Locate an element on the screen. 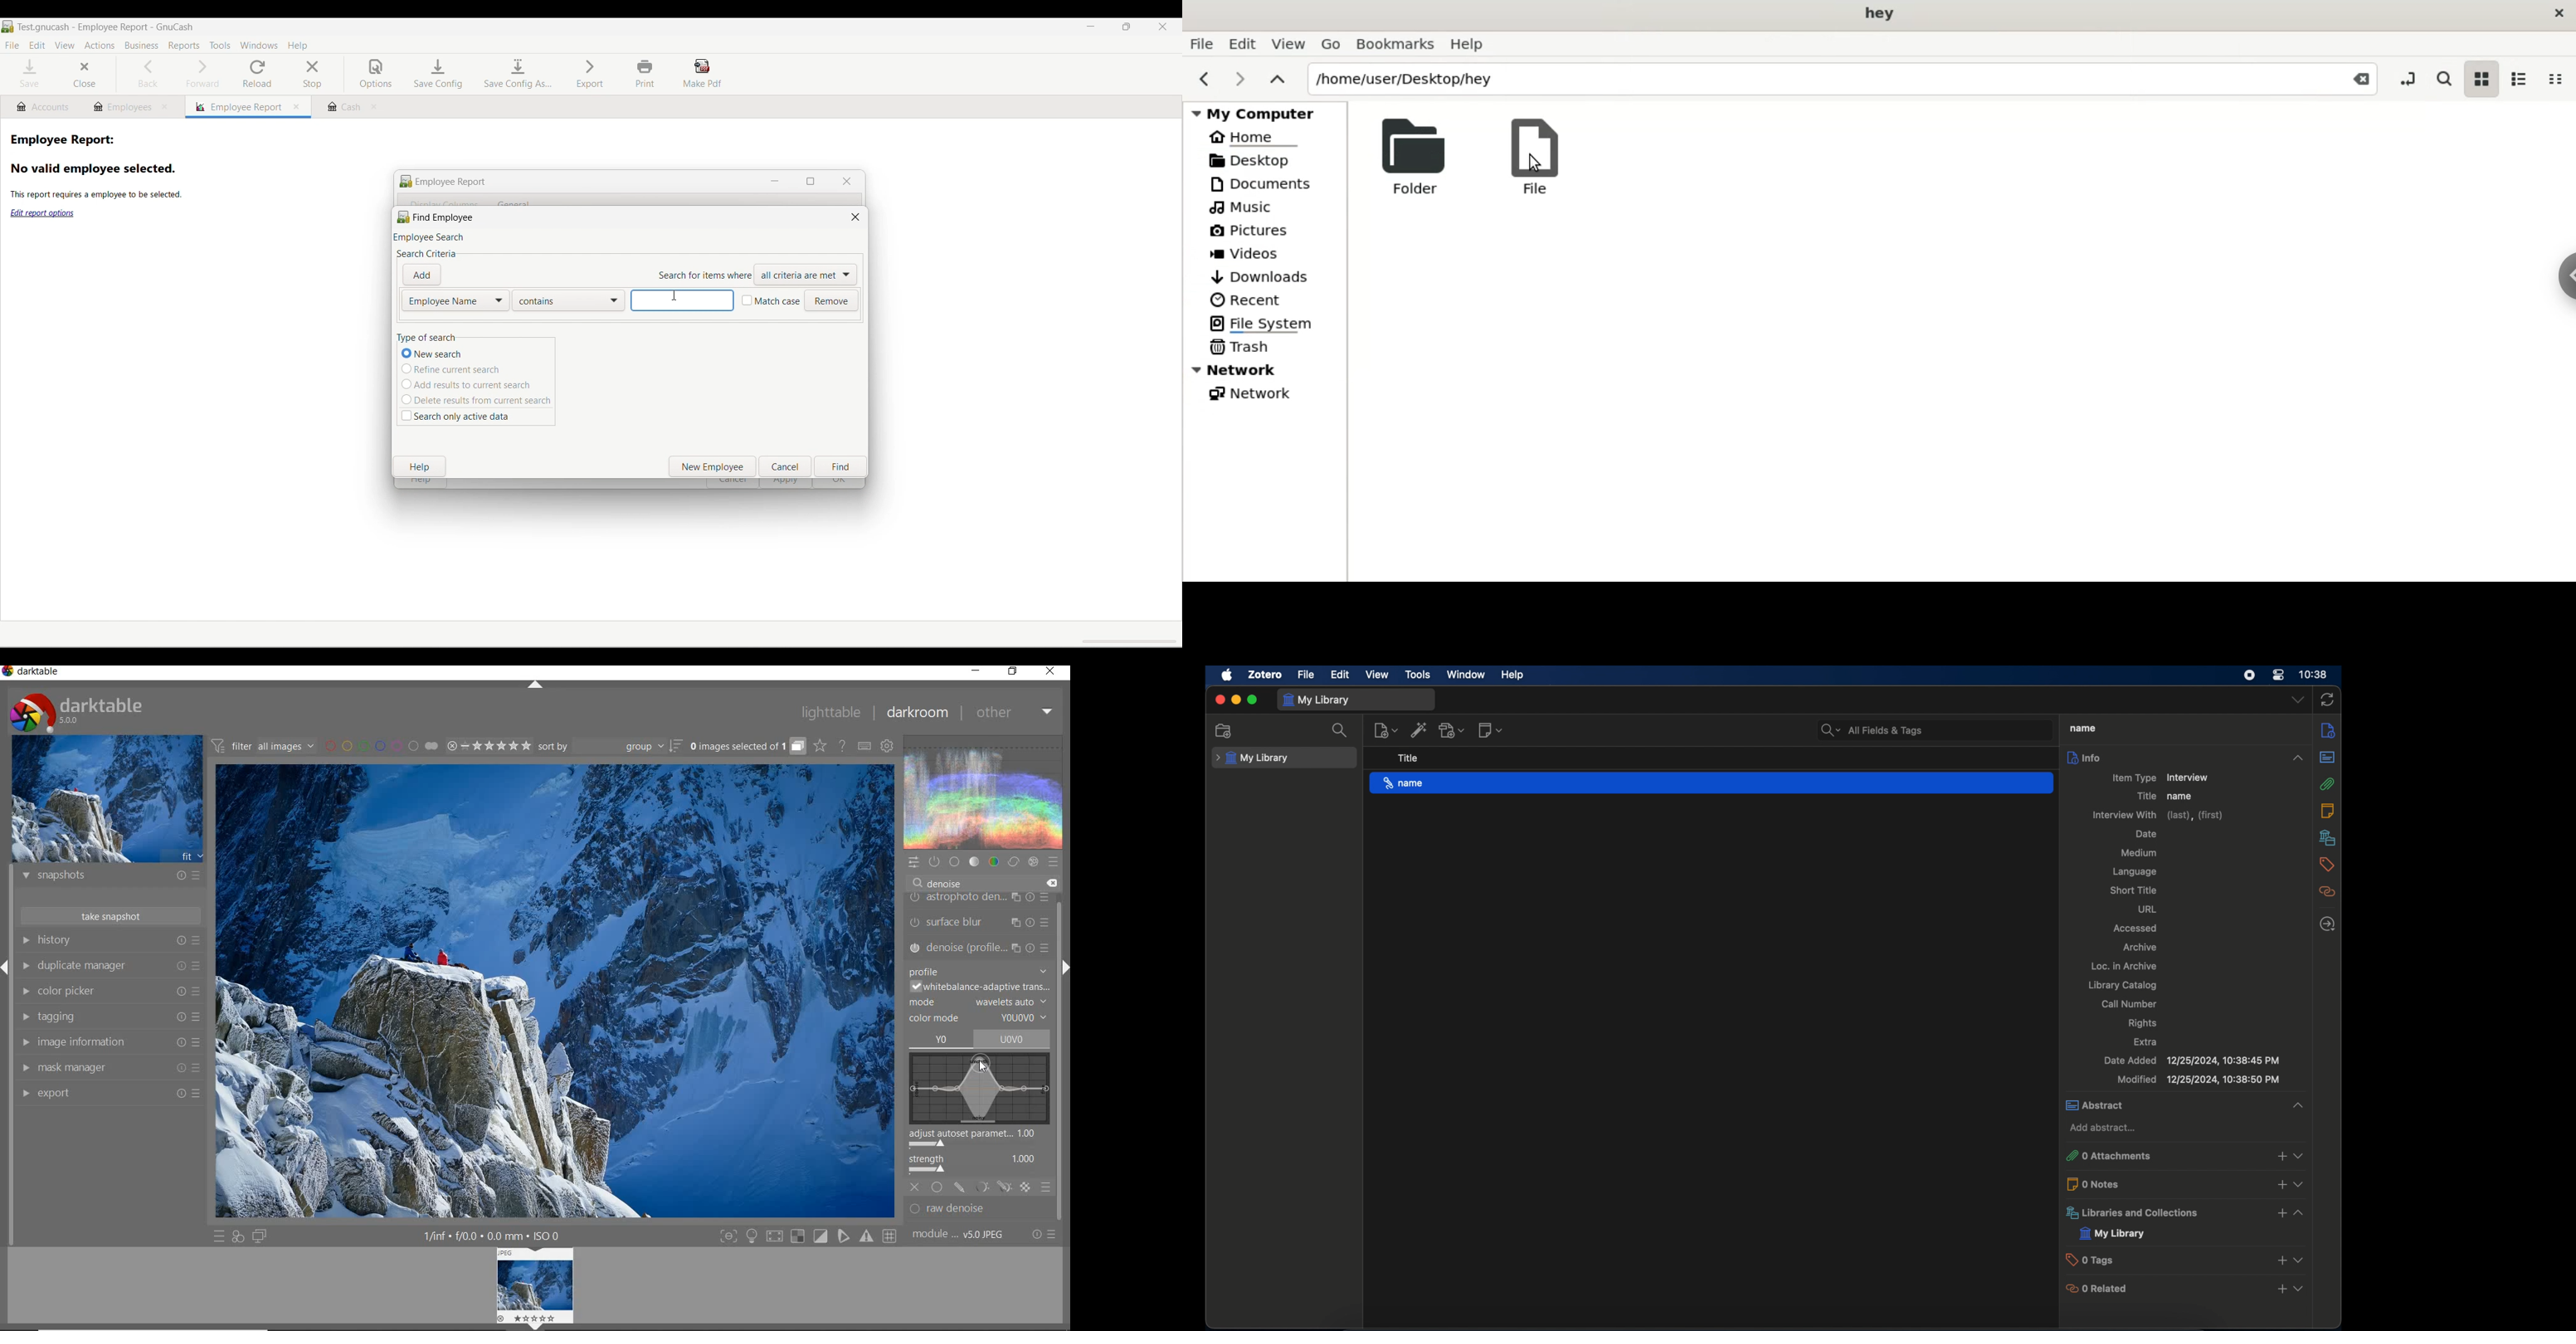  delete is located at coordinates (1051, 884).